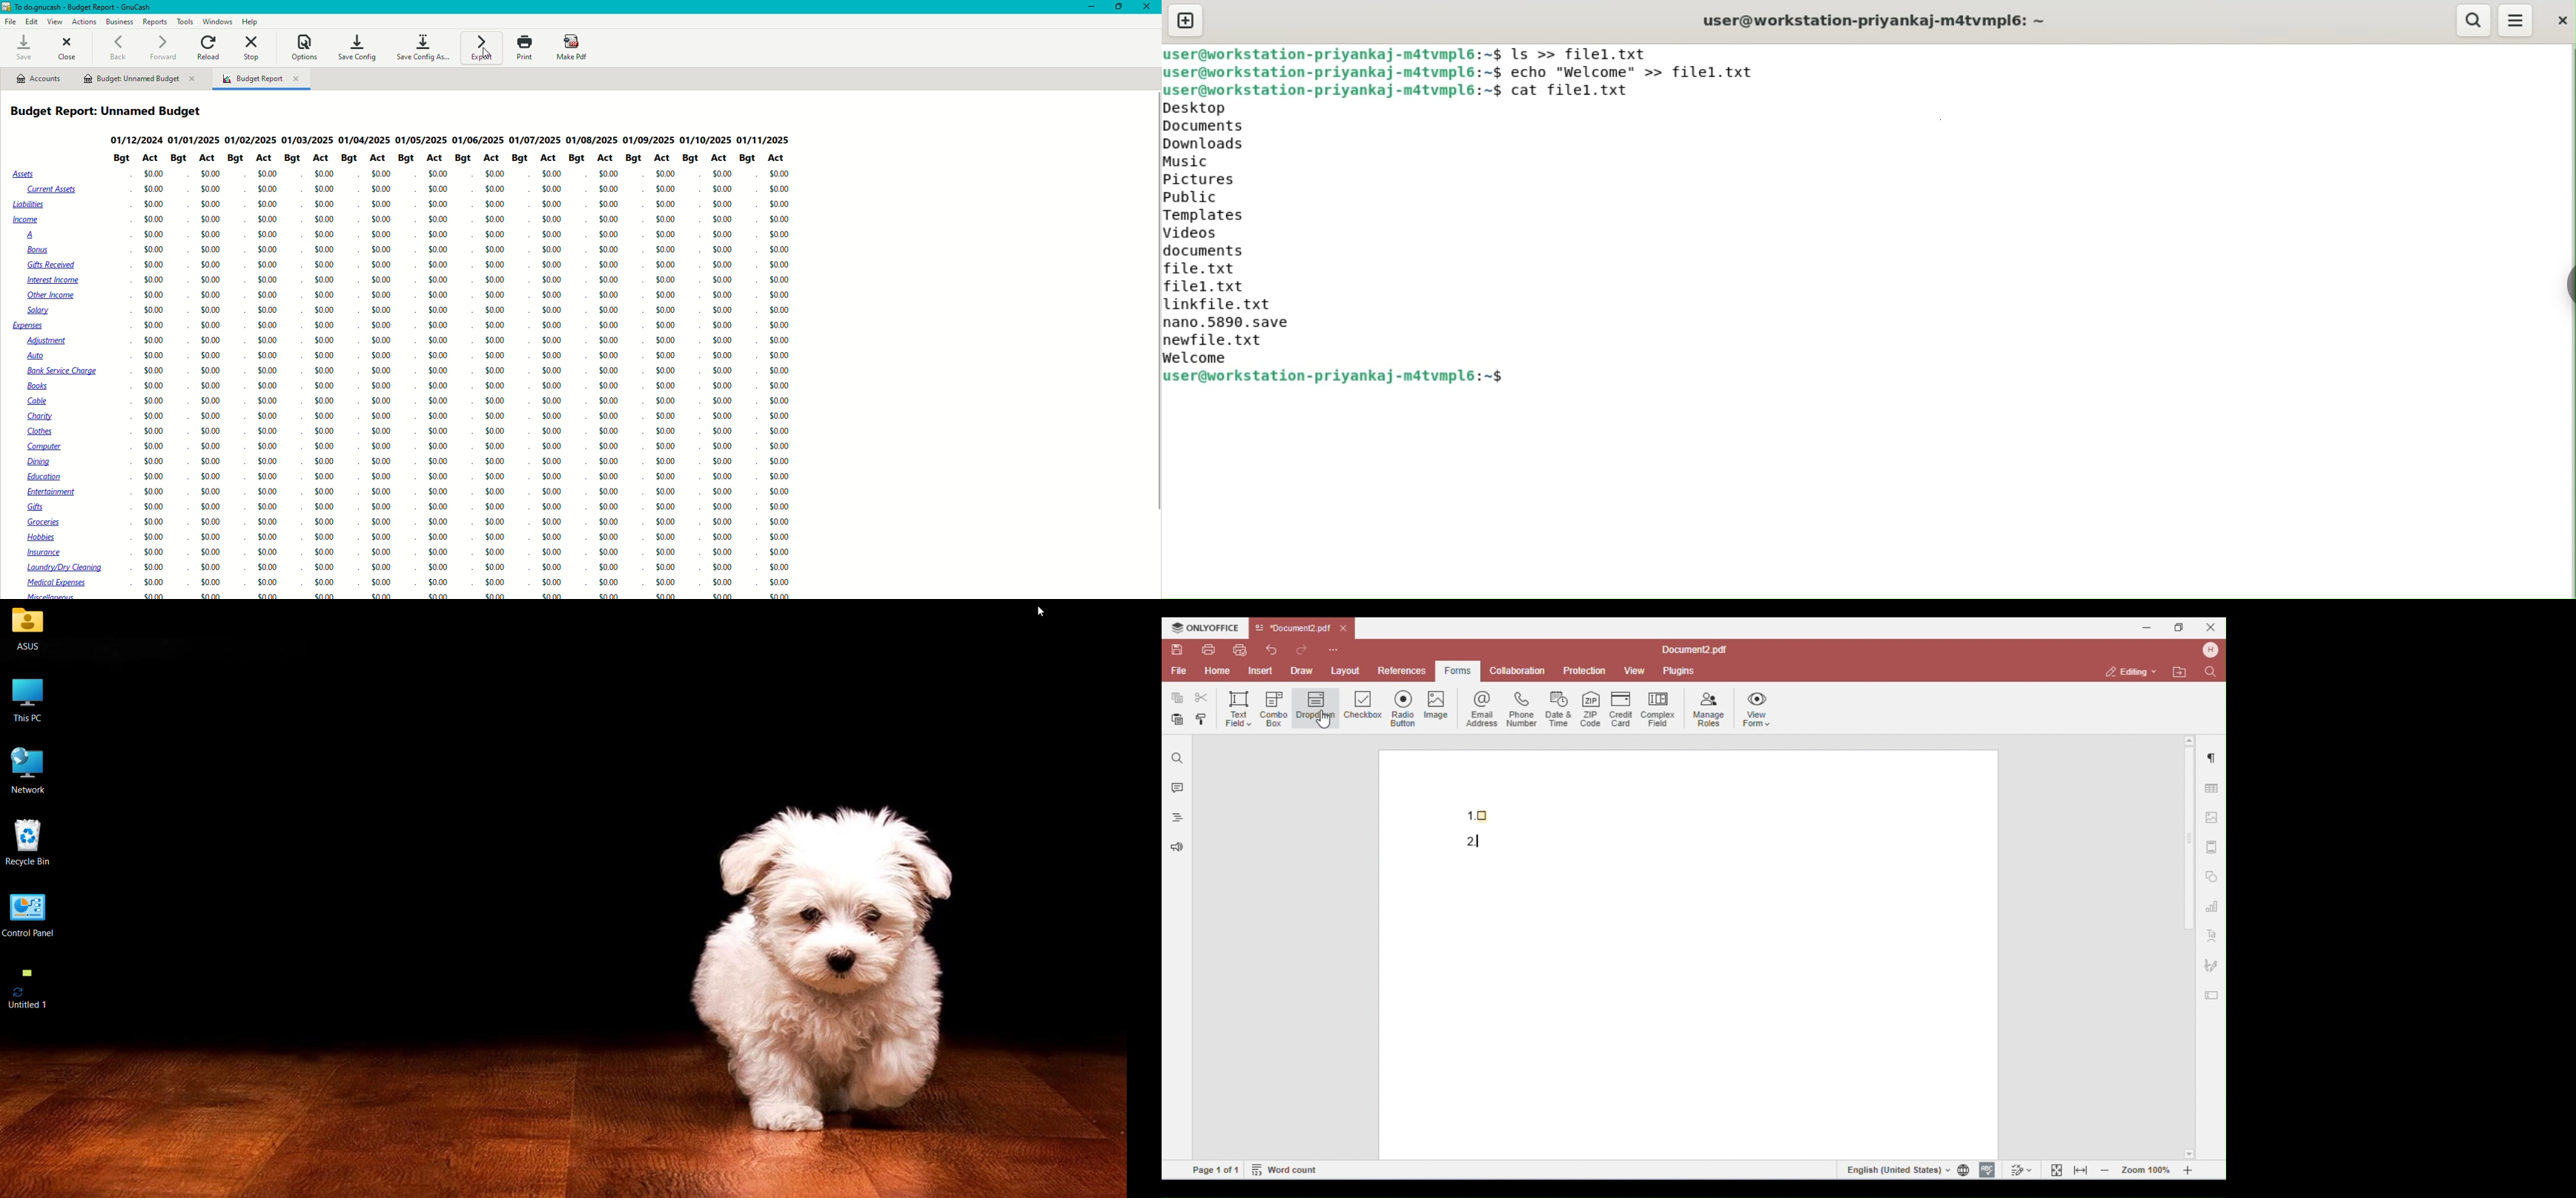 The width and height of the screenshot is (2576, 1204). I want to click on shell prompt, so click(1334, 73).